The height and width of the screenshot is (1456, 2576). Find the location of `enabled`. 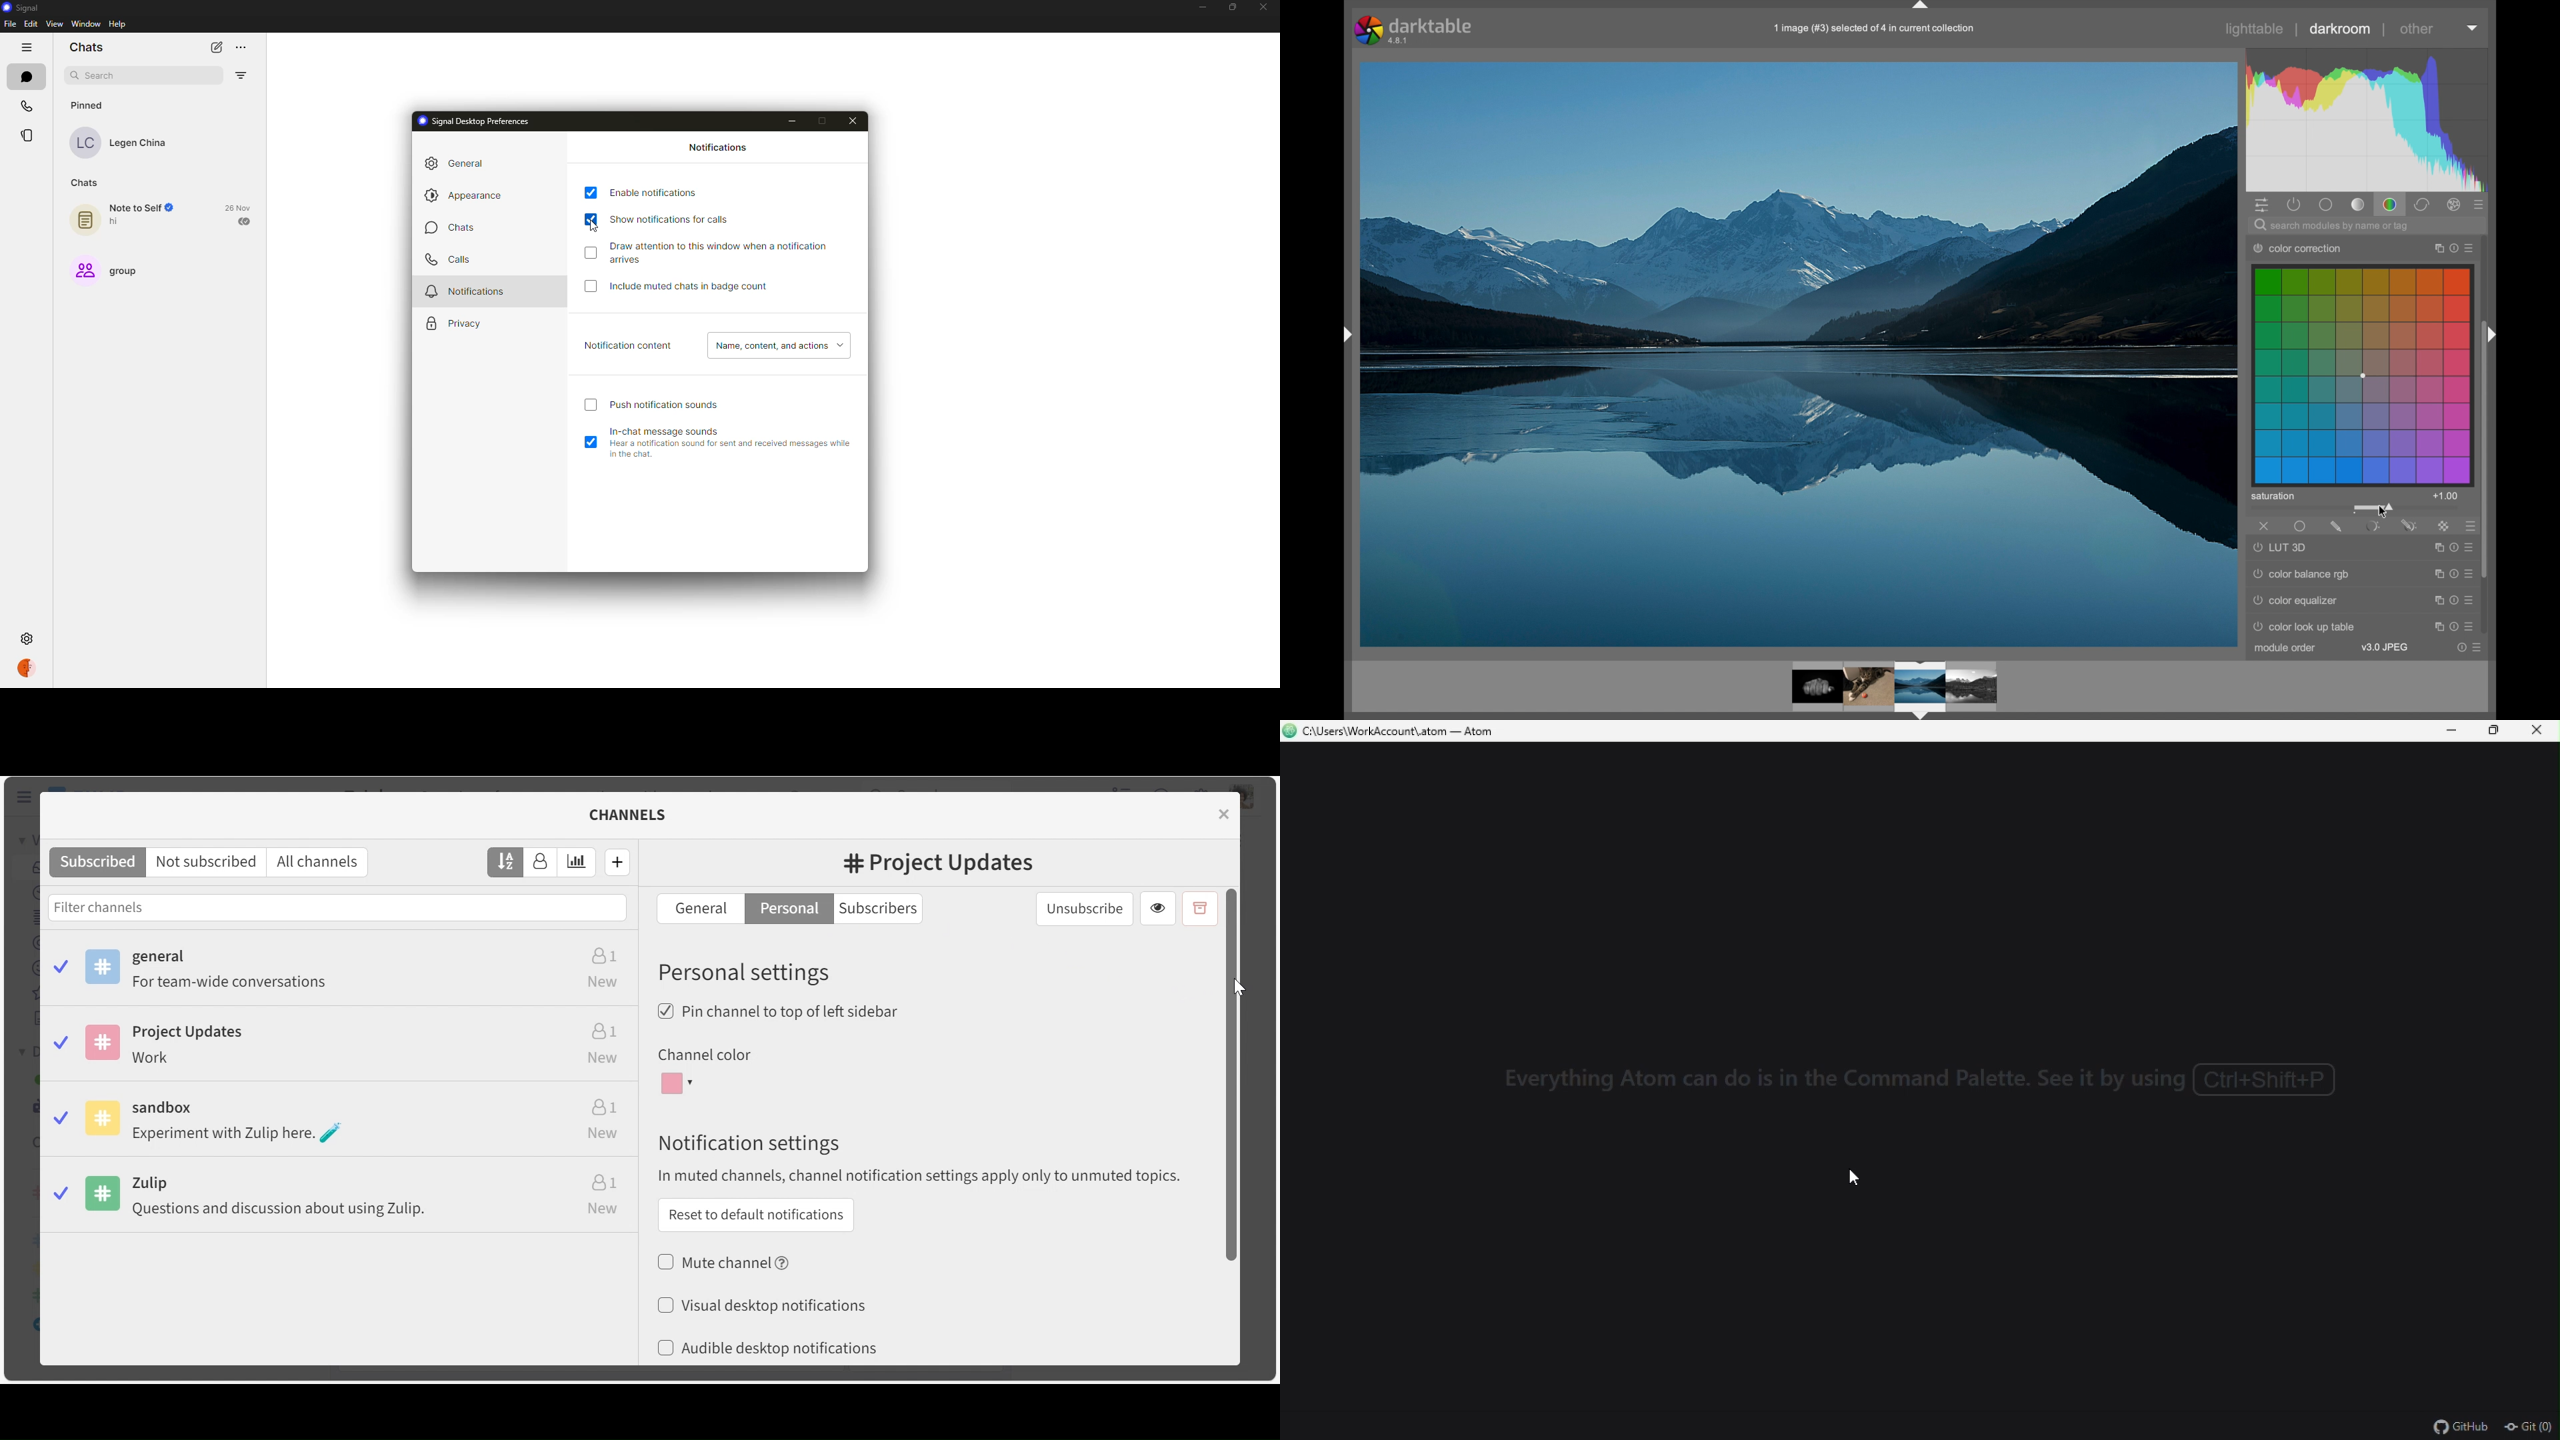

enabled is located at coordinates (591, 193).